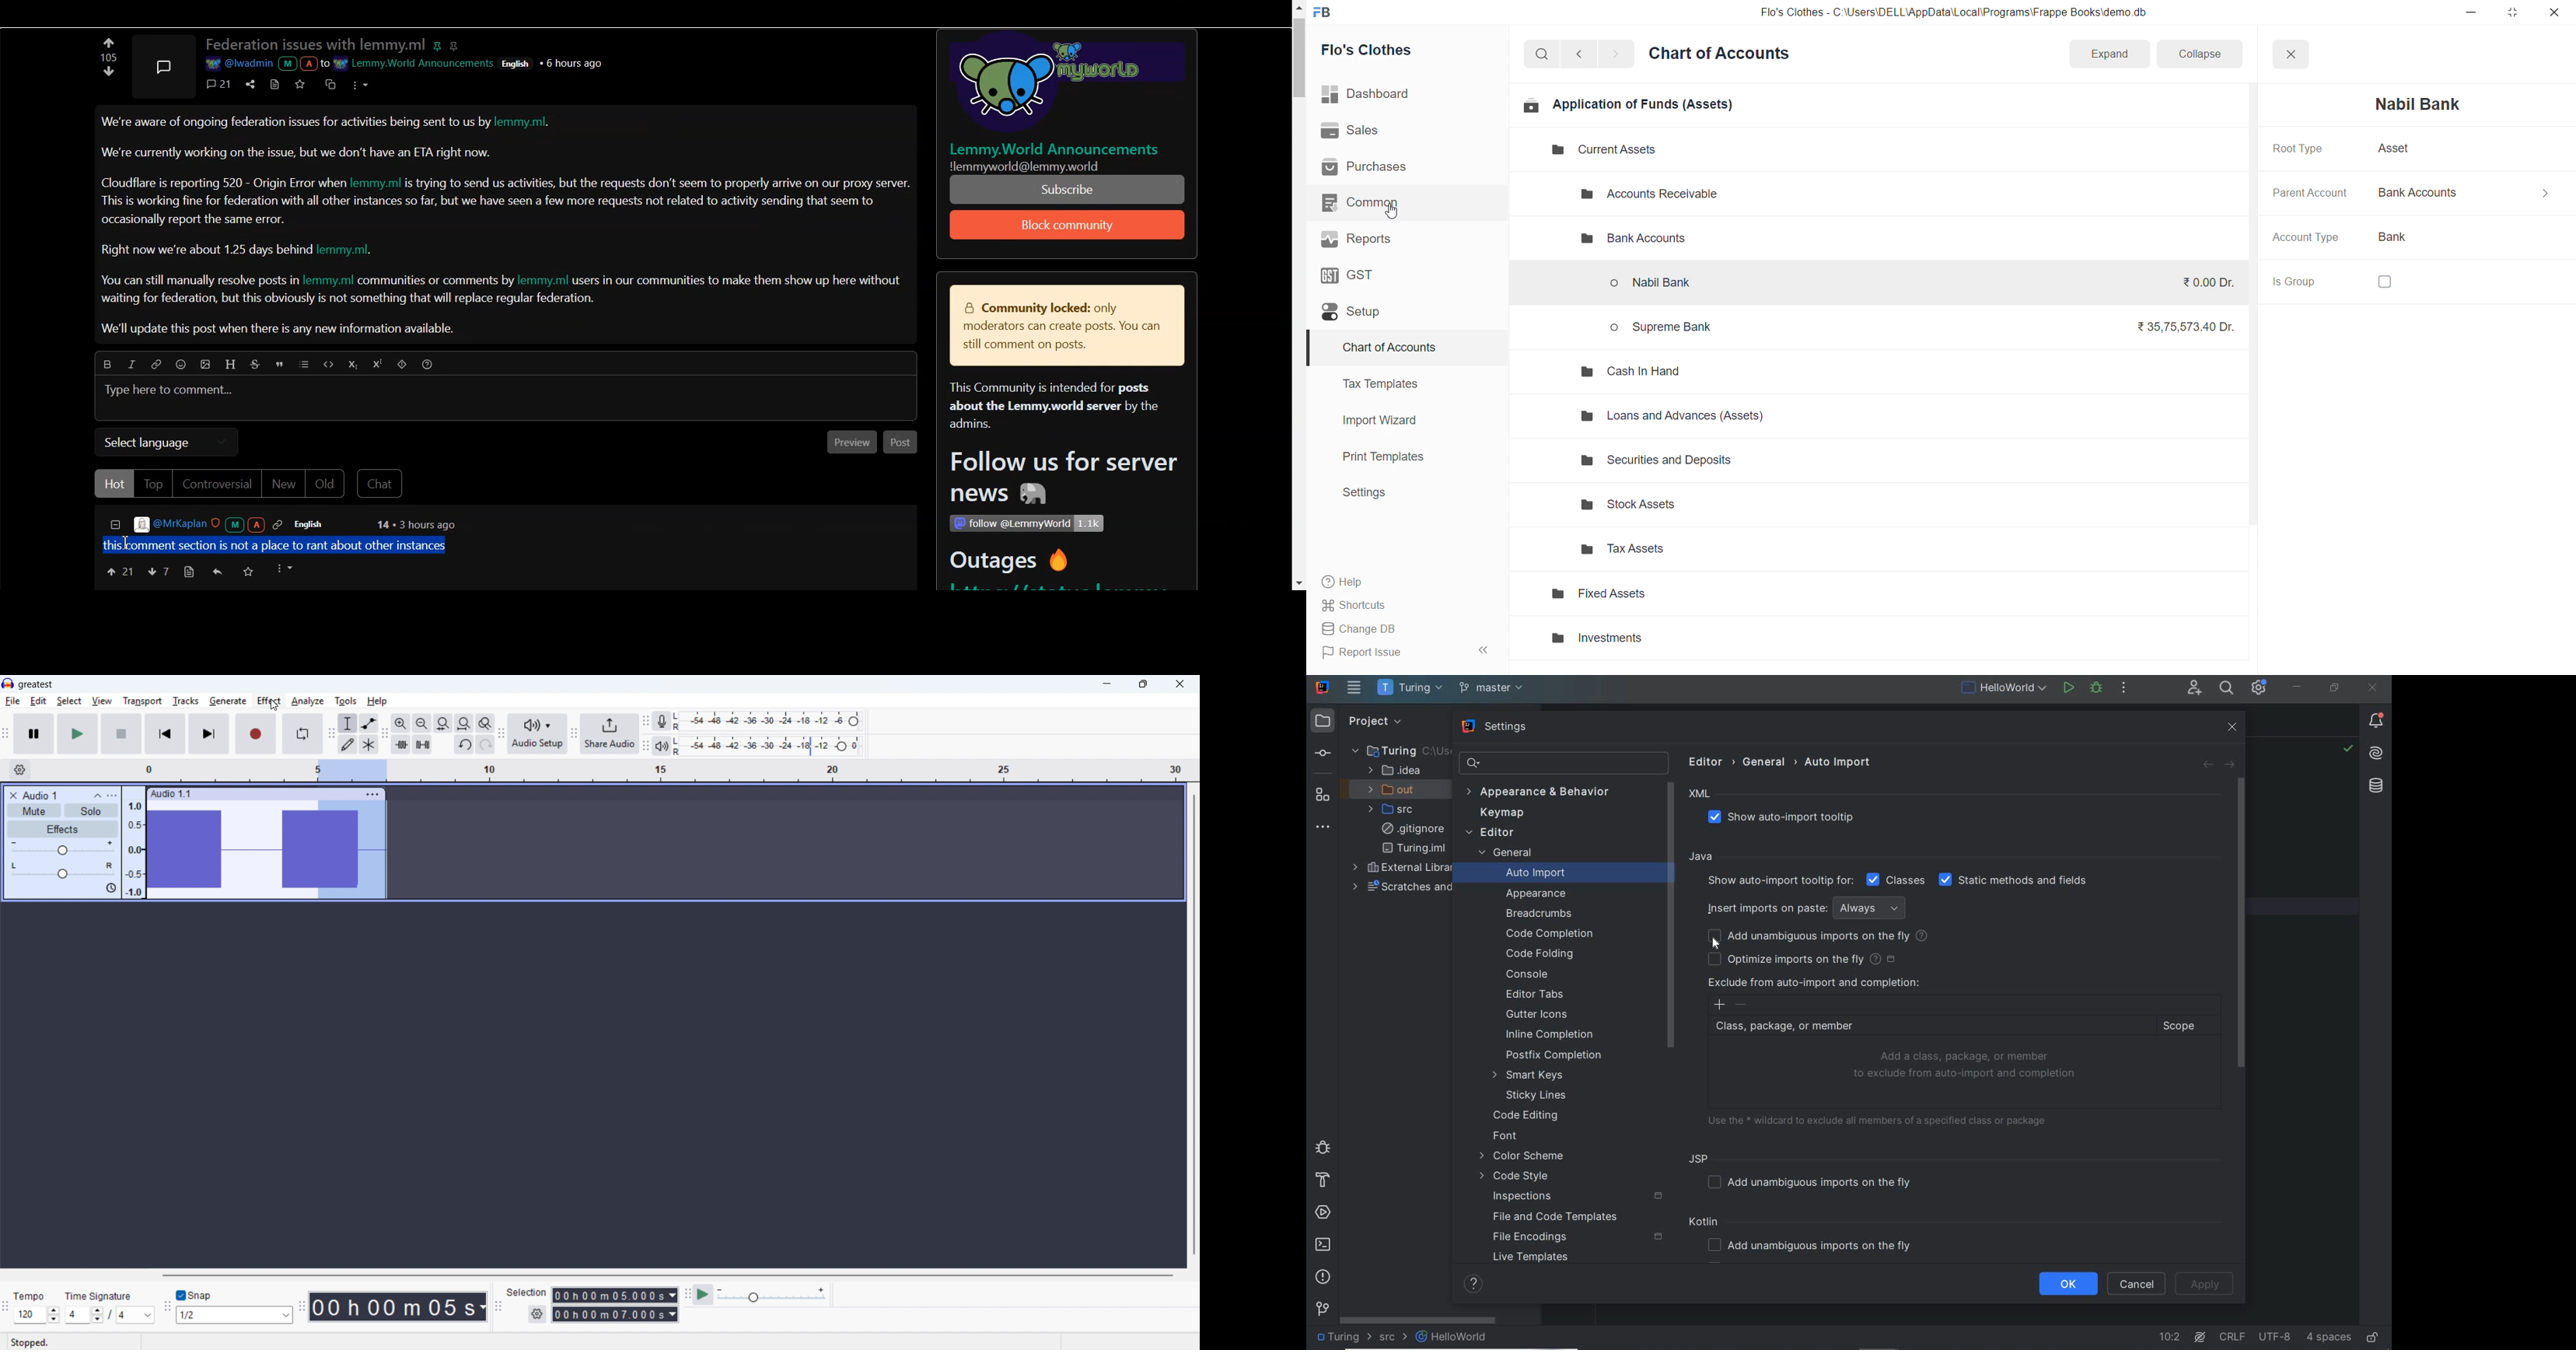 The image size is (2576, 1372). What do you see at coordinates (2185, 1026) in the screenshot?
I see `SCOPE` at bounding box center [2185, 1026].